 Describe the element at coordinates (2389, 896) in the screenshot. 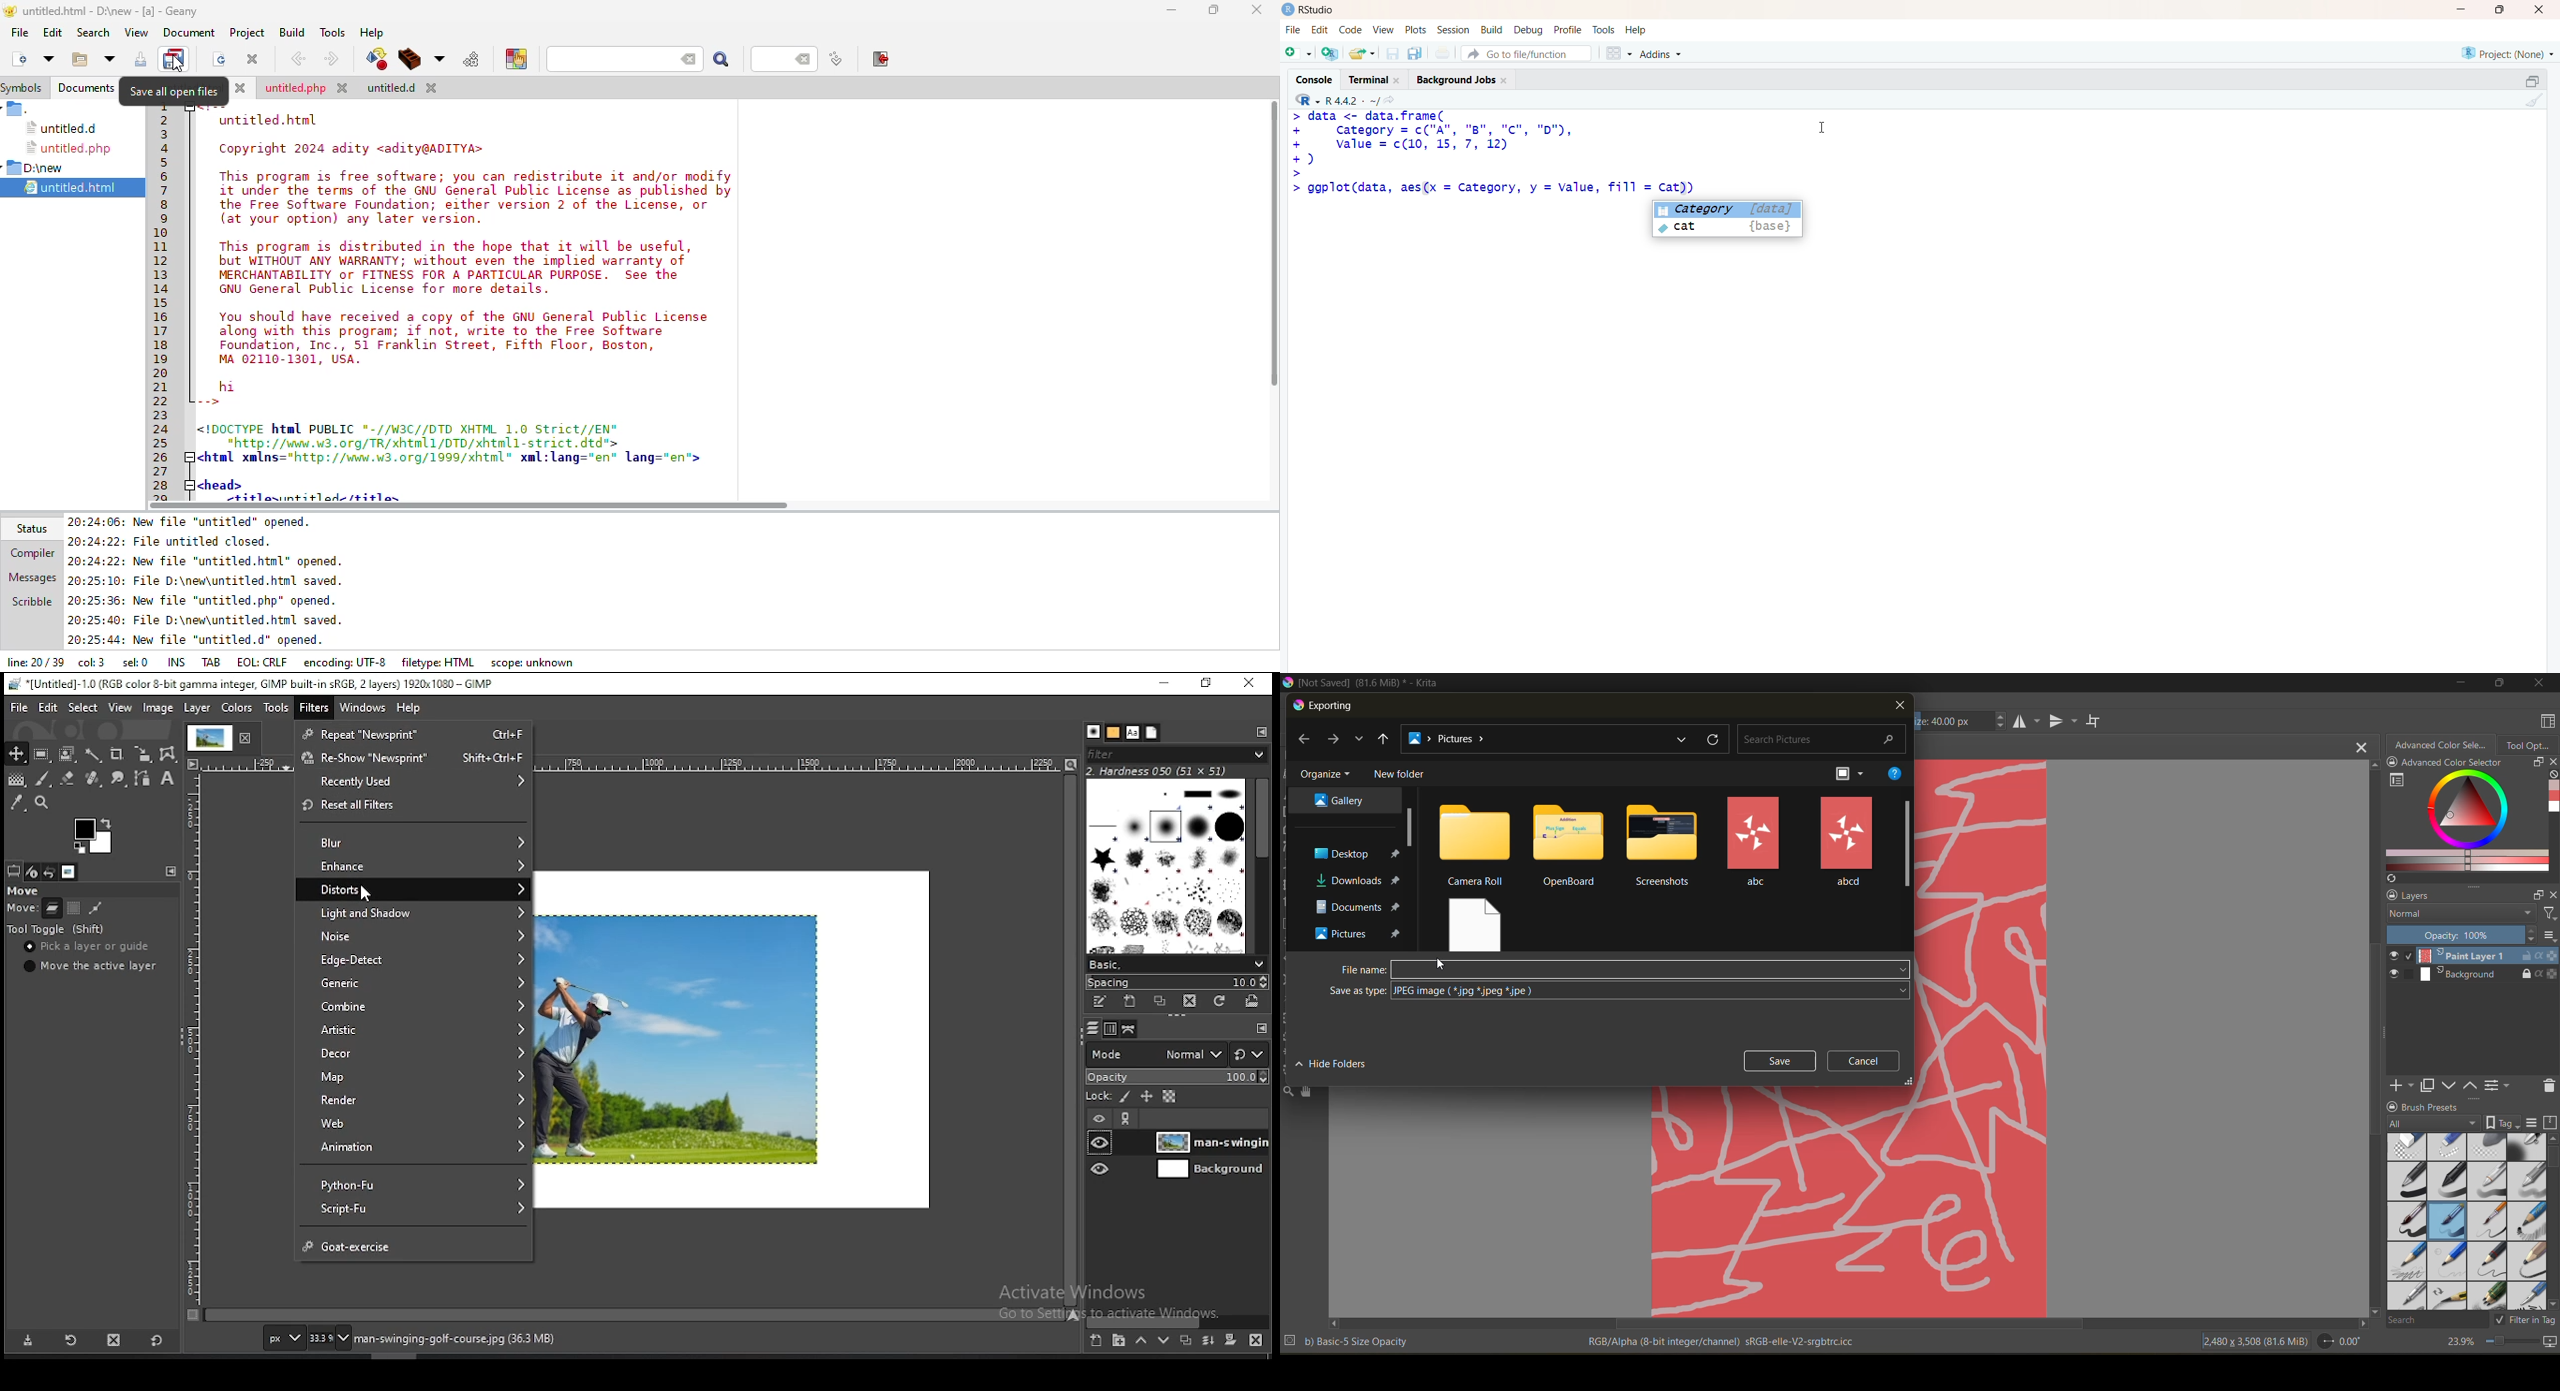

I see `lock/unlock docker` at that location.